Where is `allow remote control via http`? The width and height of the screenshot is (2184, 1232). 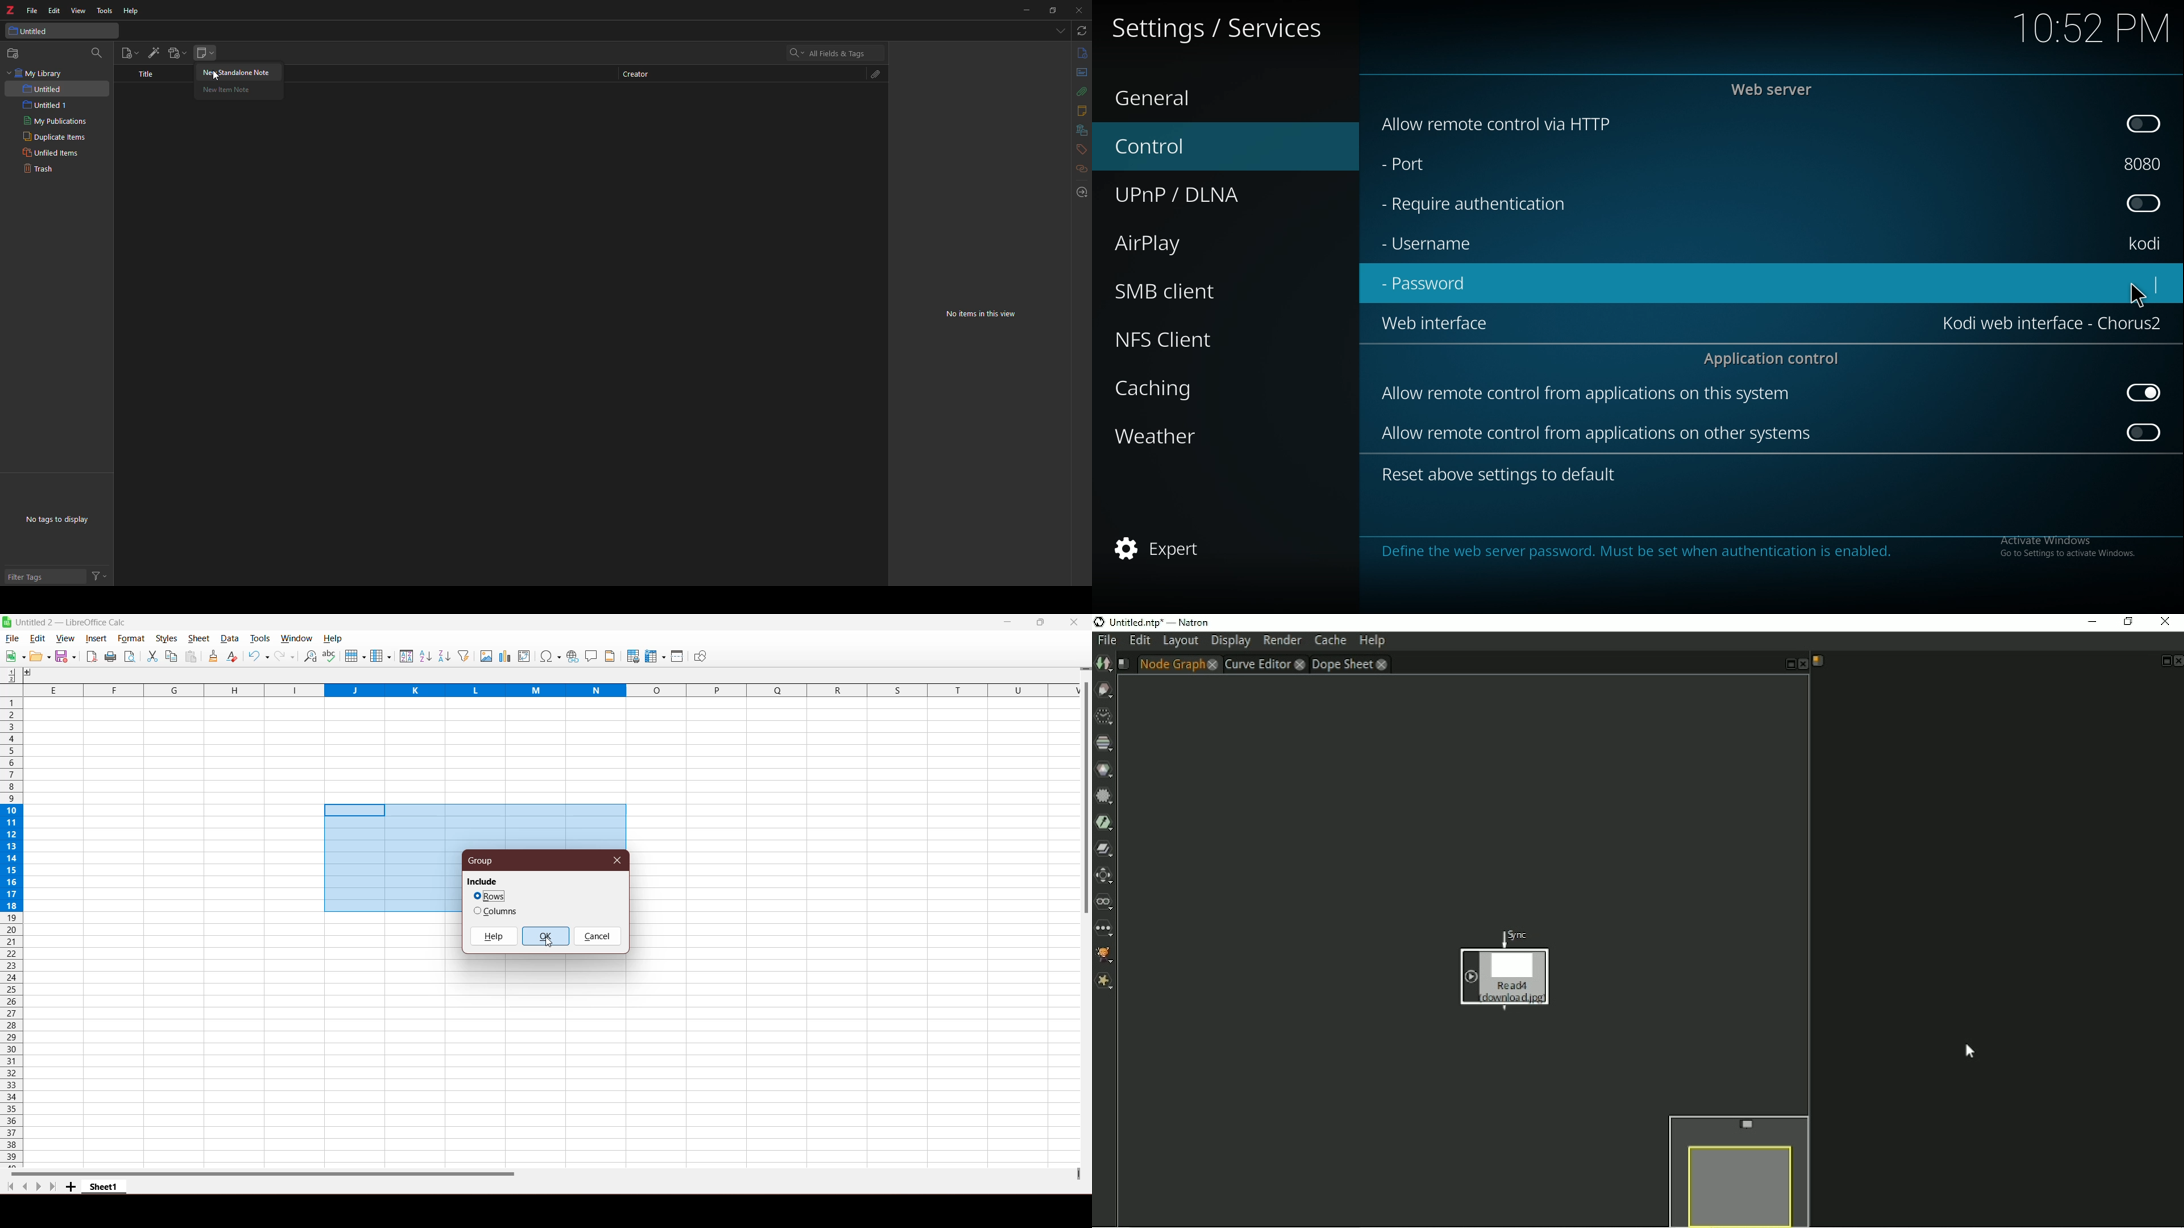
allow remote control via http is located at coordinates (1495, 124).